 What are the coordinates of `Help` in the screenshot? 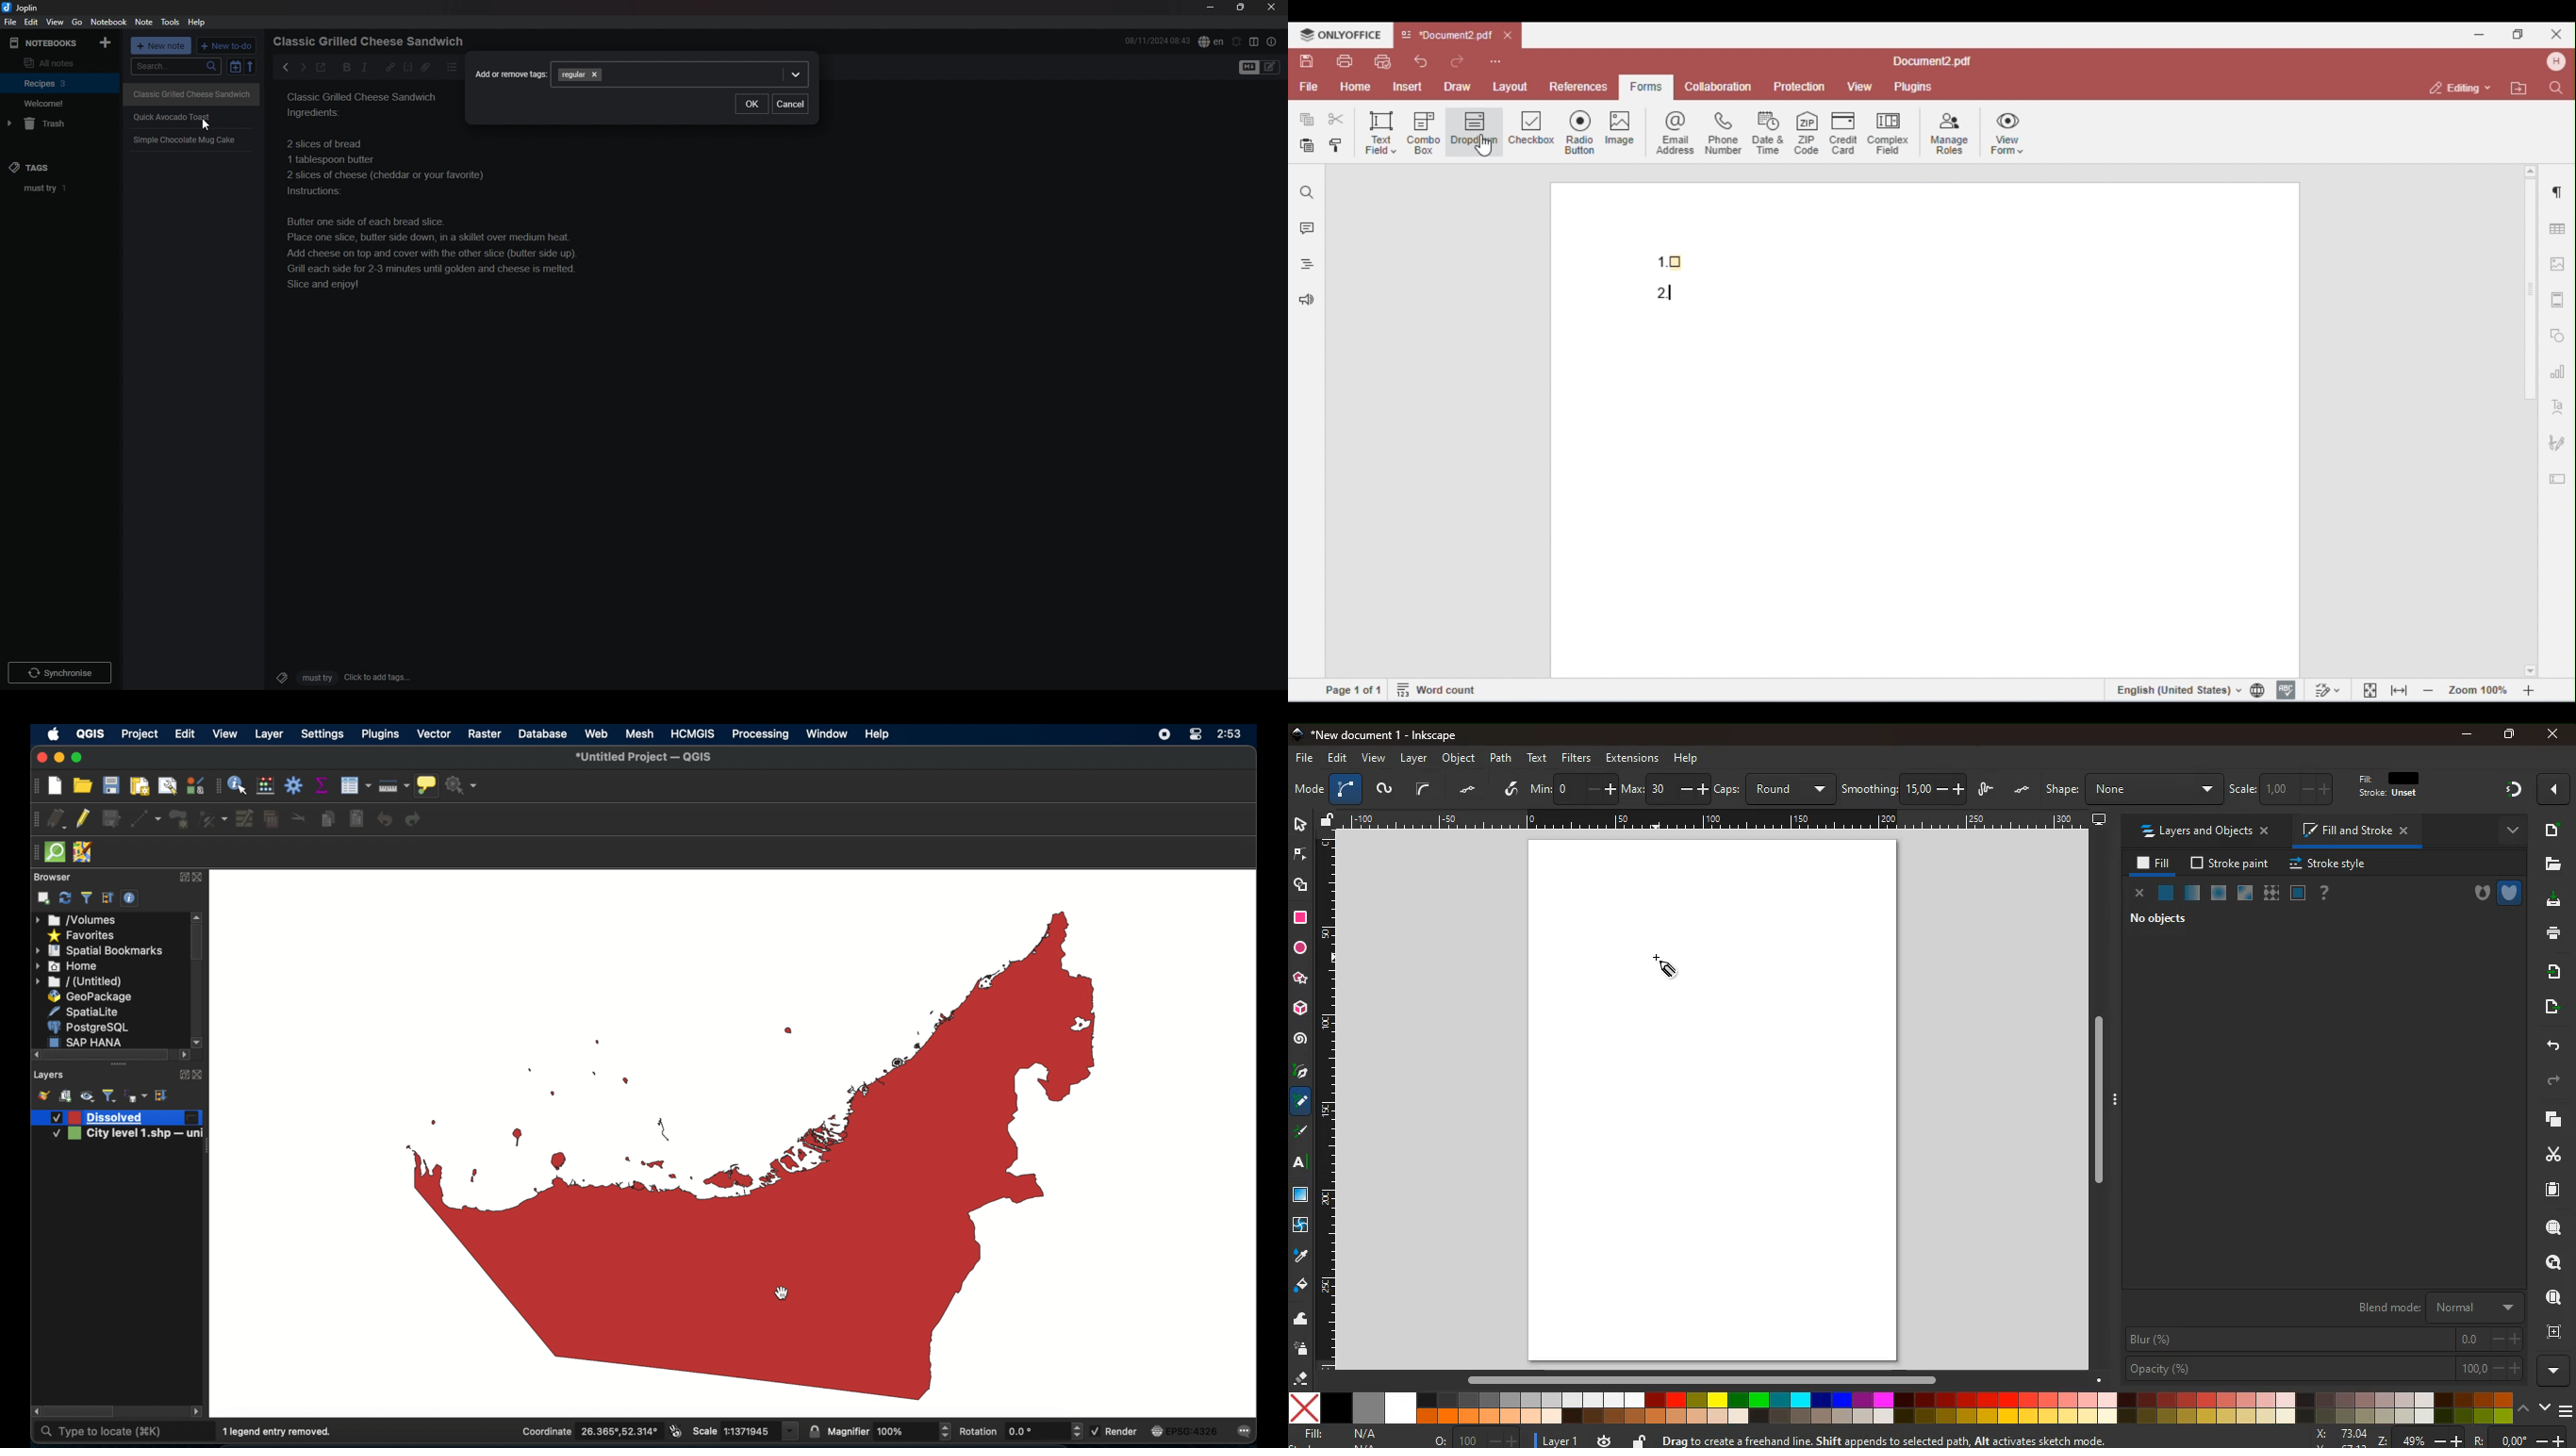 It's located at (198, 21).